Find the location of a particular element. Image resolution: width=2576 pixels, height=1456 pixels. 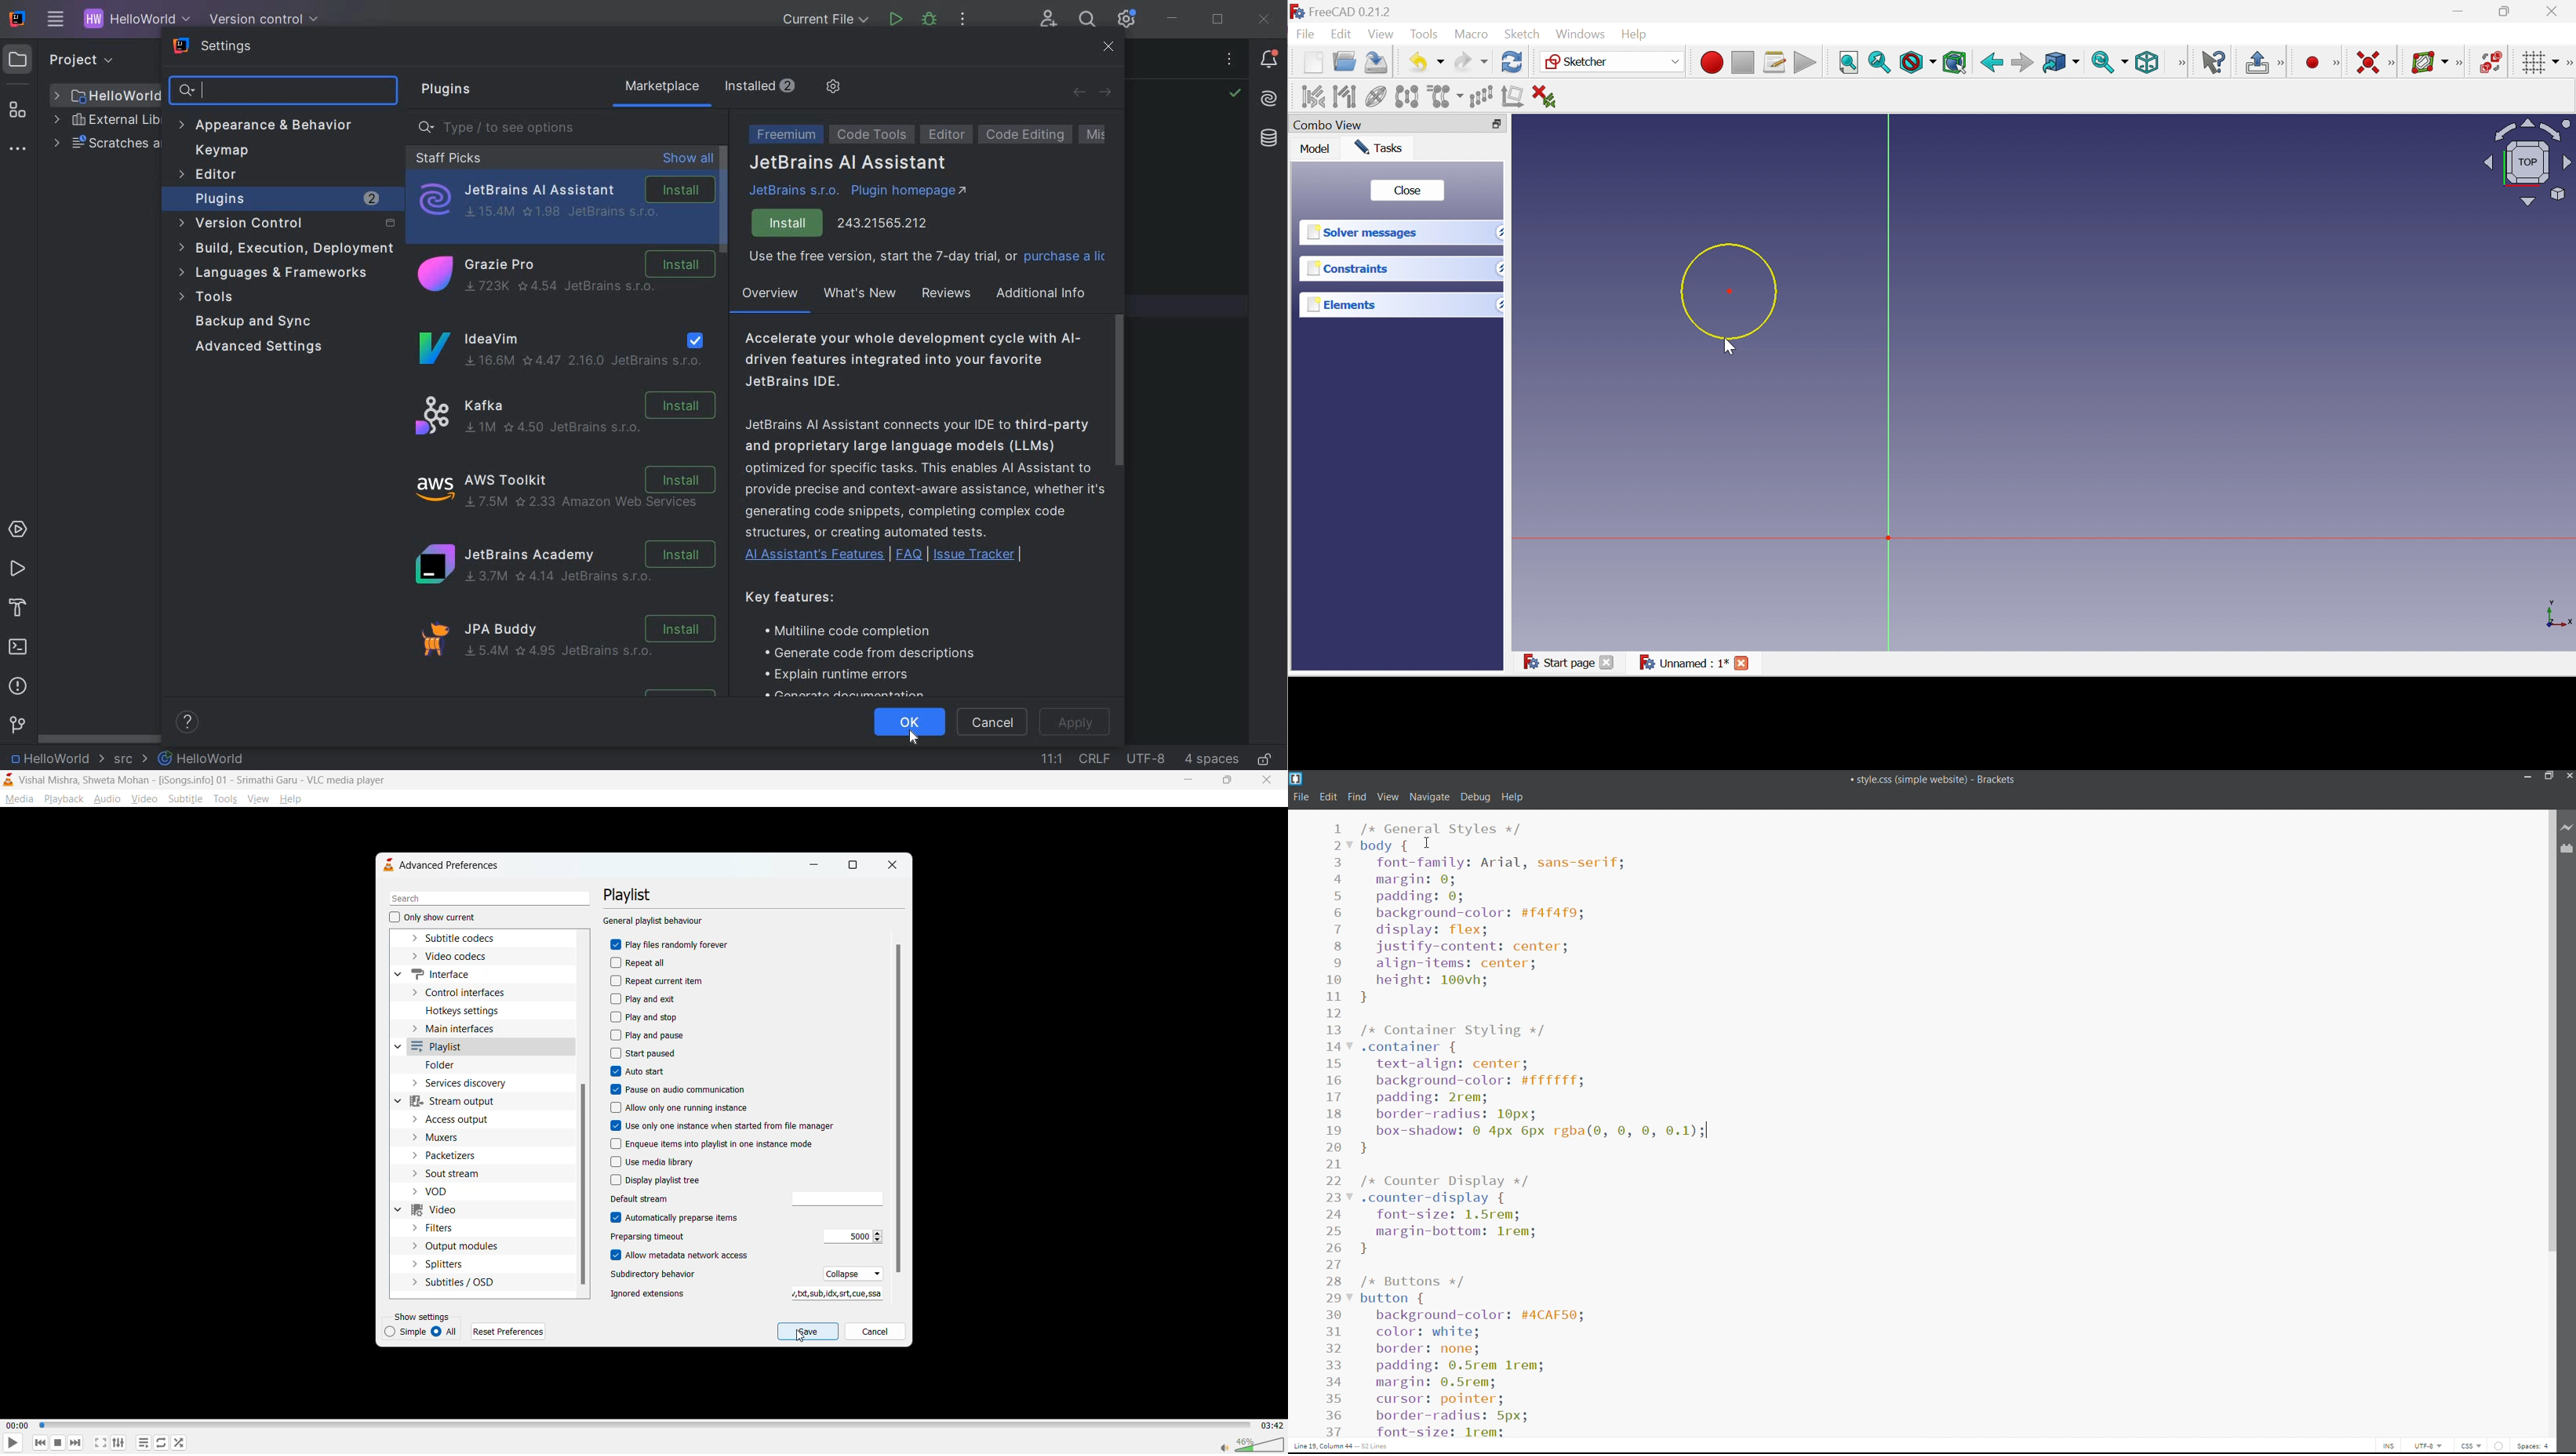

vertical scroll bar is located at coordinates (898, 1108).